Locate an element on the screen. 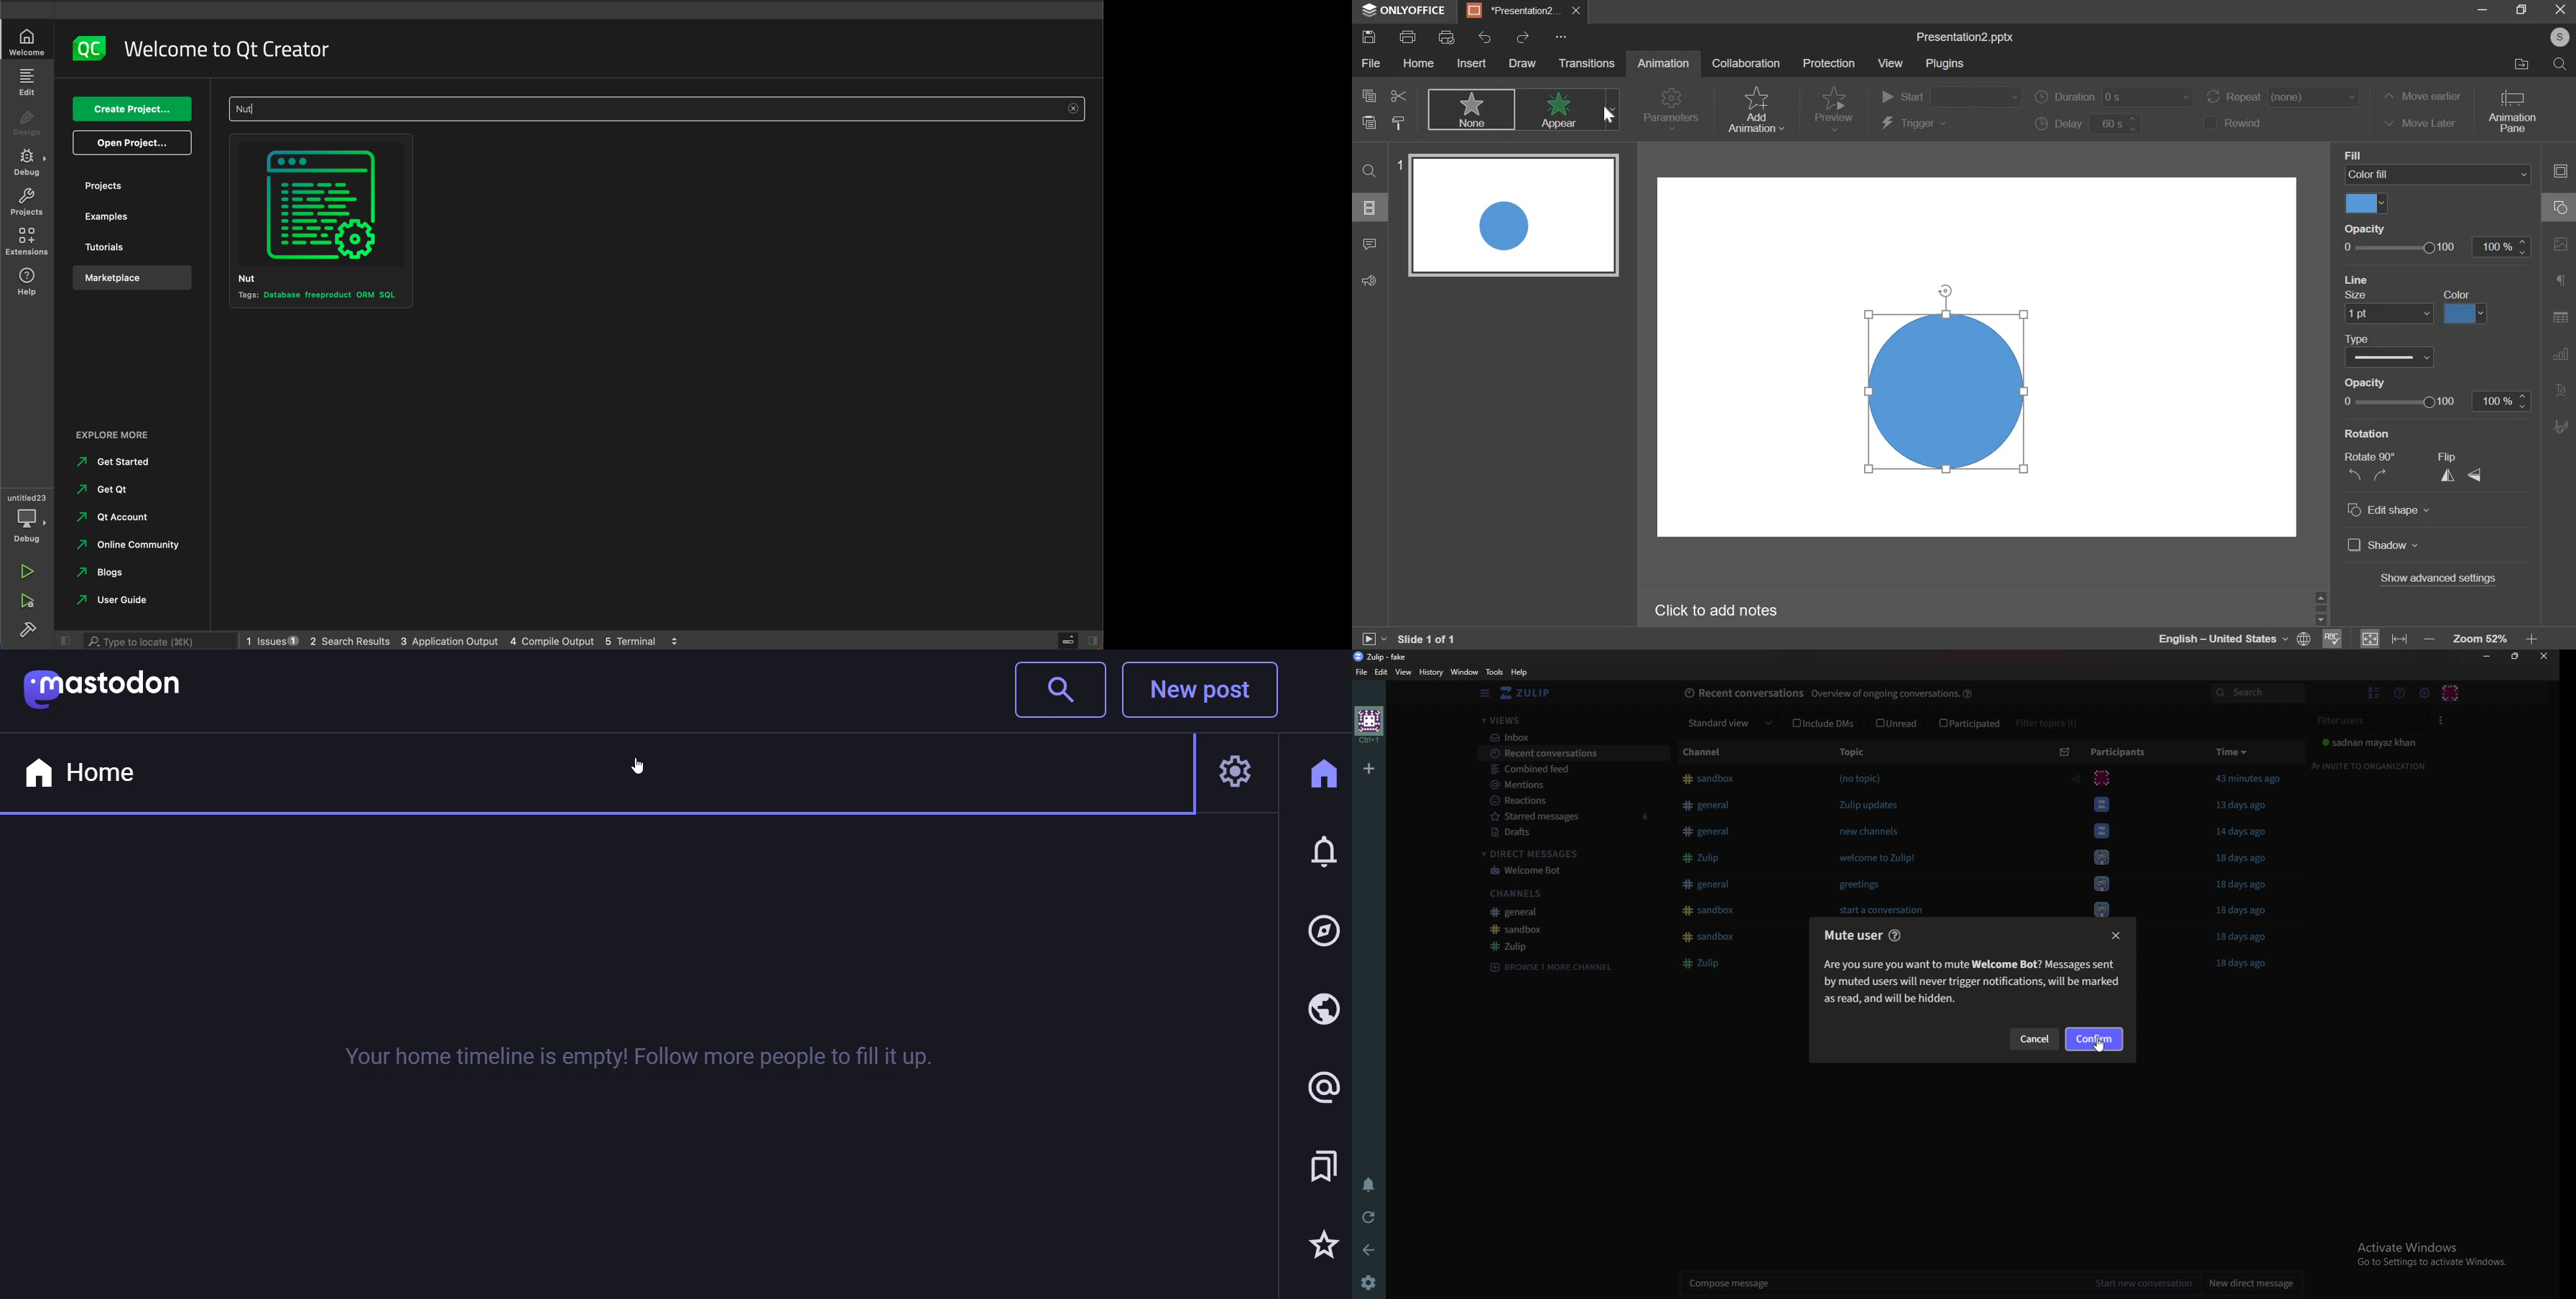 The height and width of the screenshot is (1316, 2576). #general is located at coordinates (1706, 831).